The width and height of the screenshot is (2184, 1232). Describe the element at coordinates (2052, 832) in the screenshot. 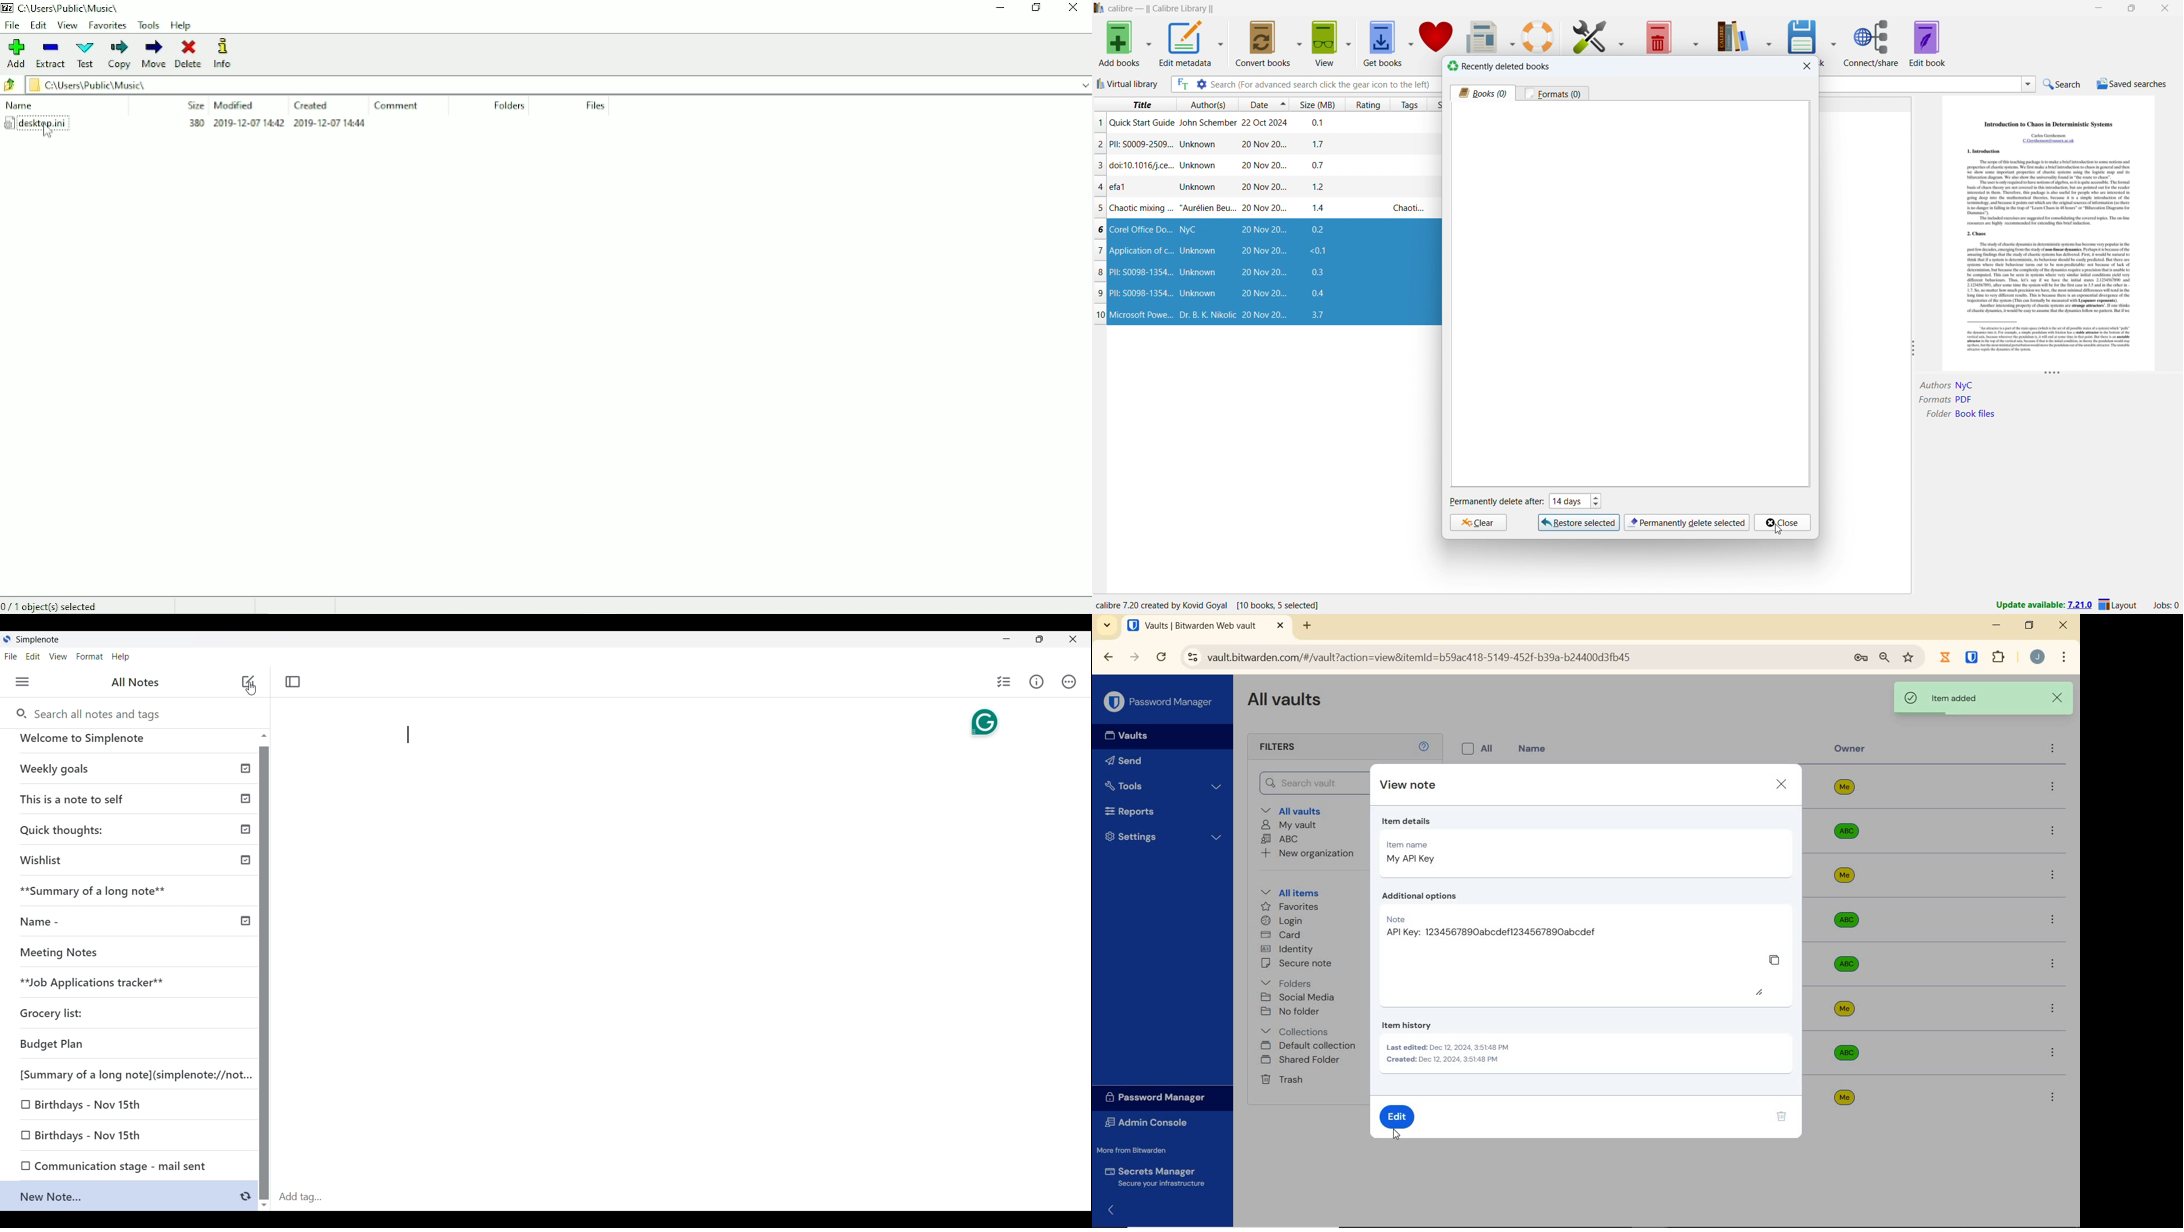

I see `more options` at that location.